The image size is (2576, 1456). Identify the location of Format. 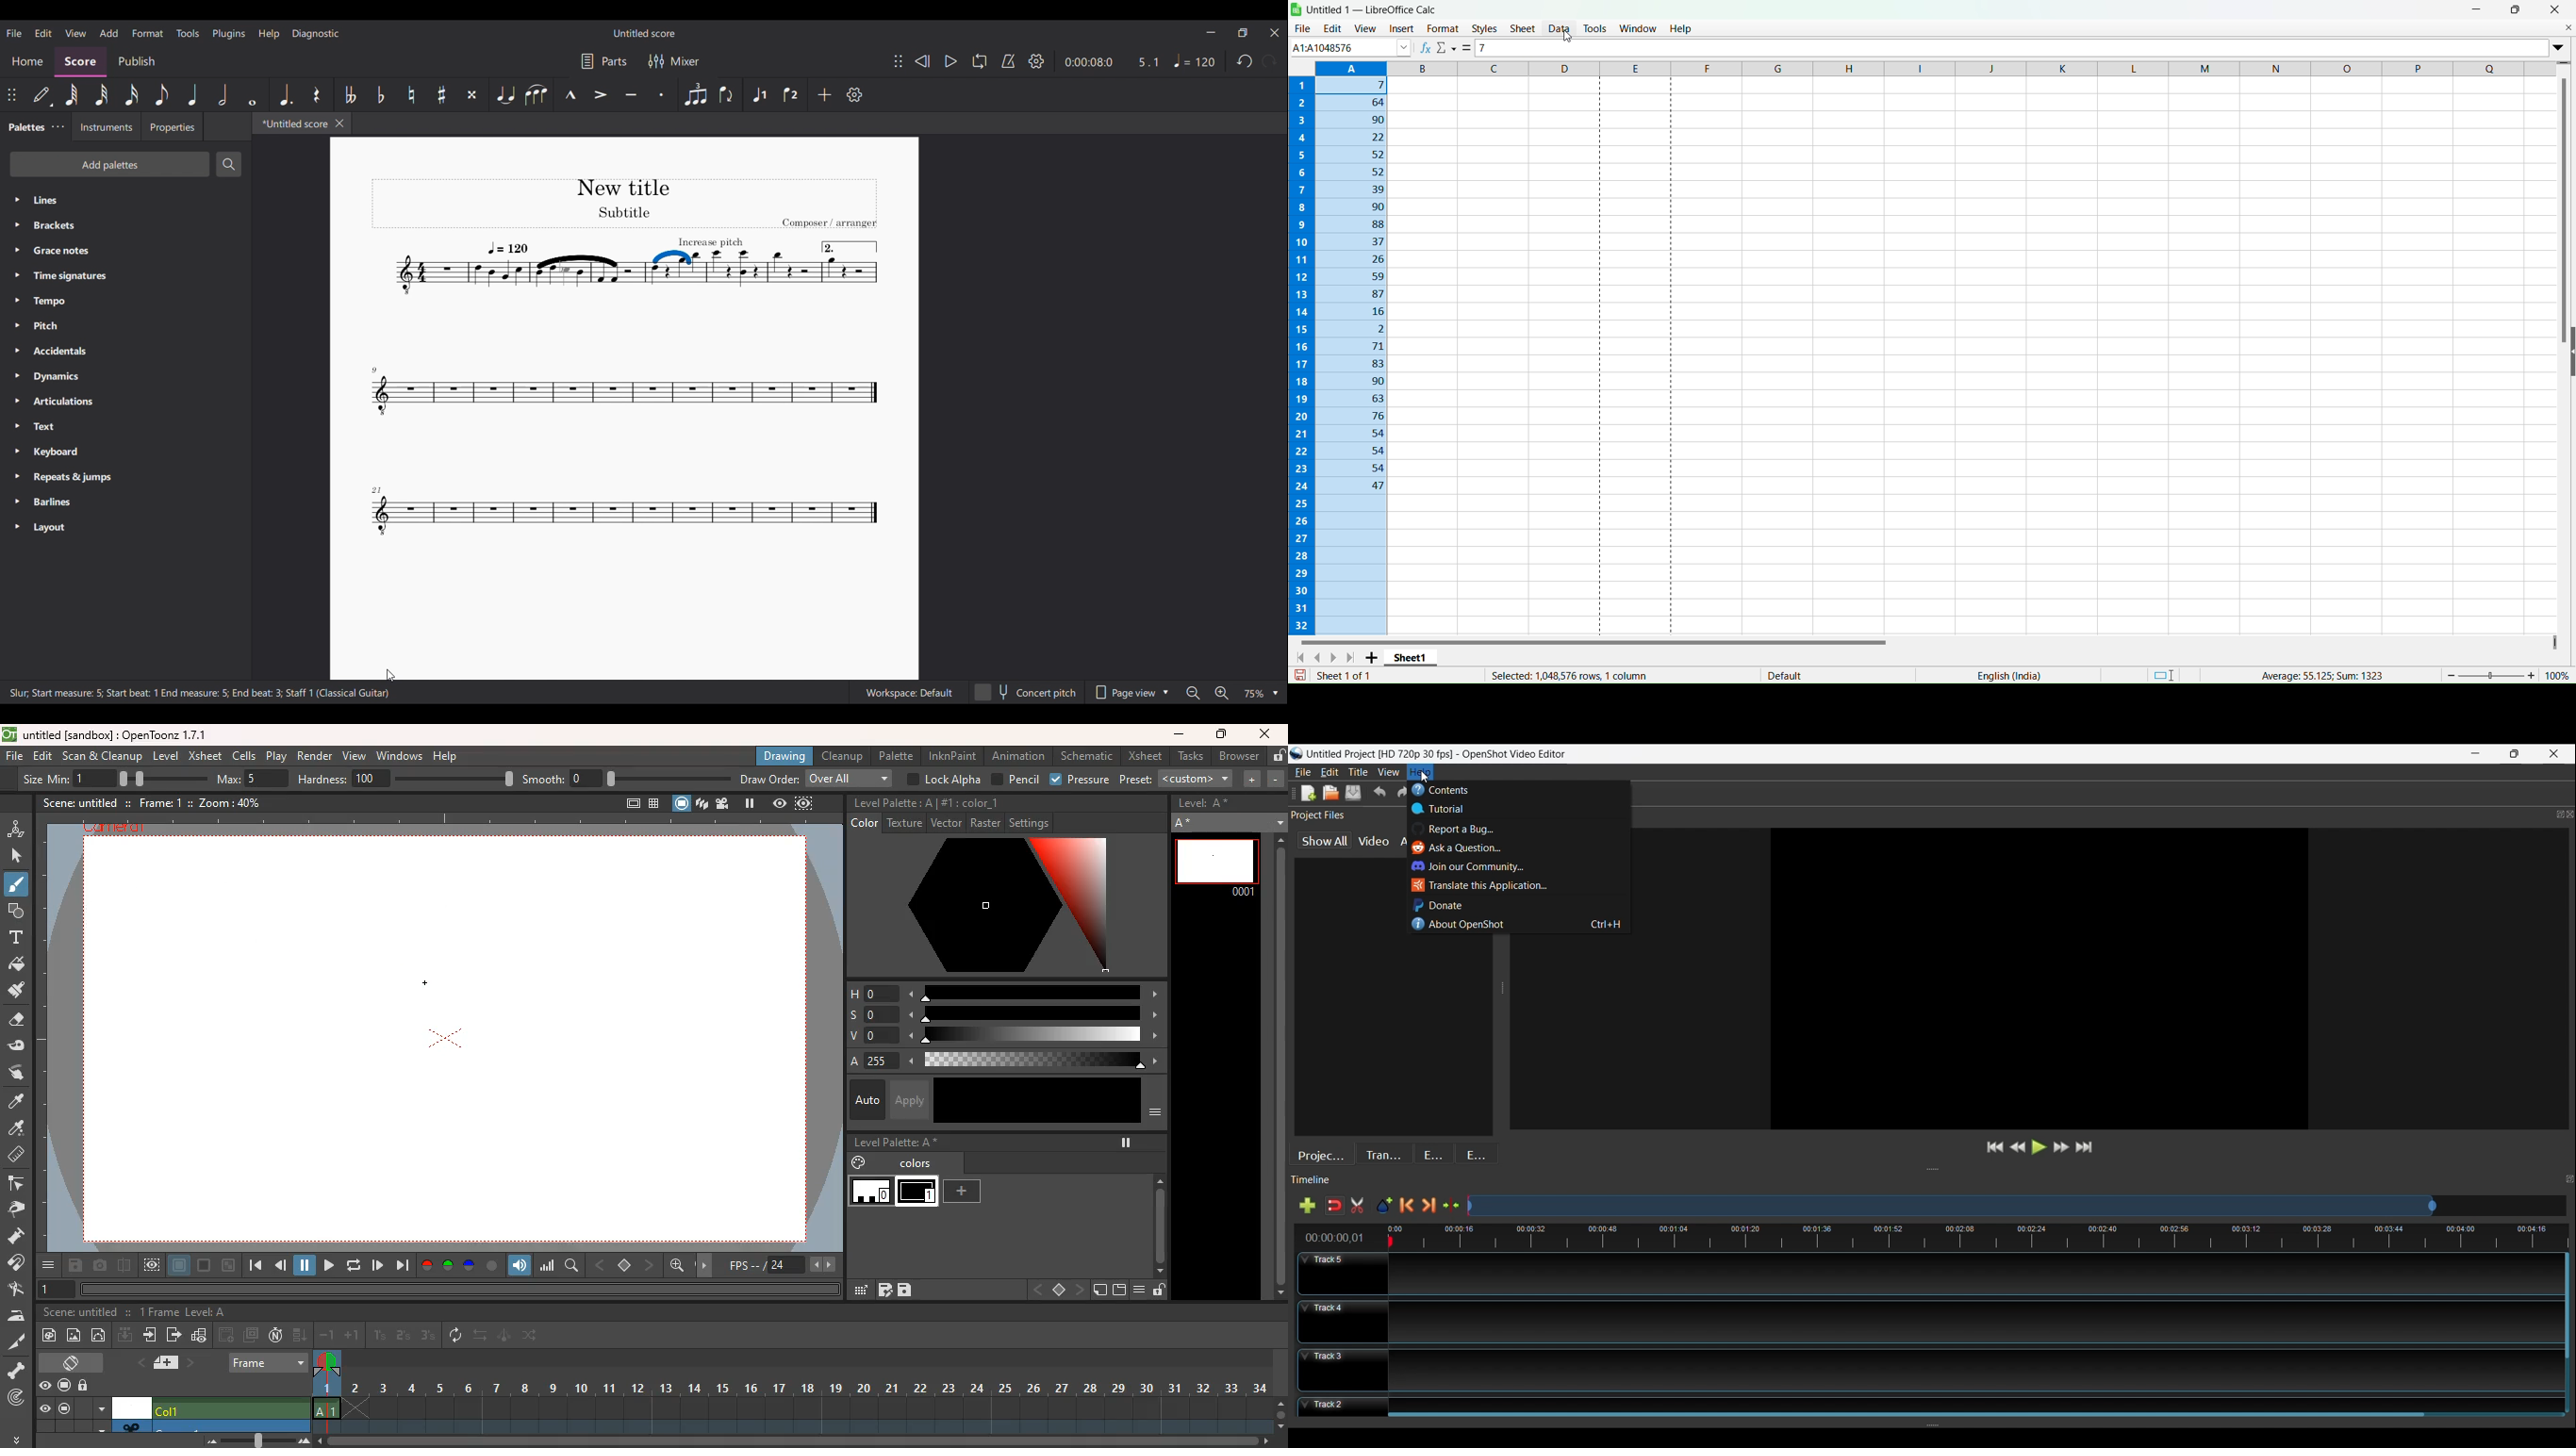
(1443, 28).